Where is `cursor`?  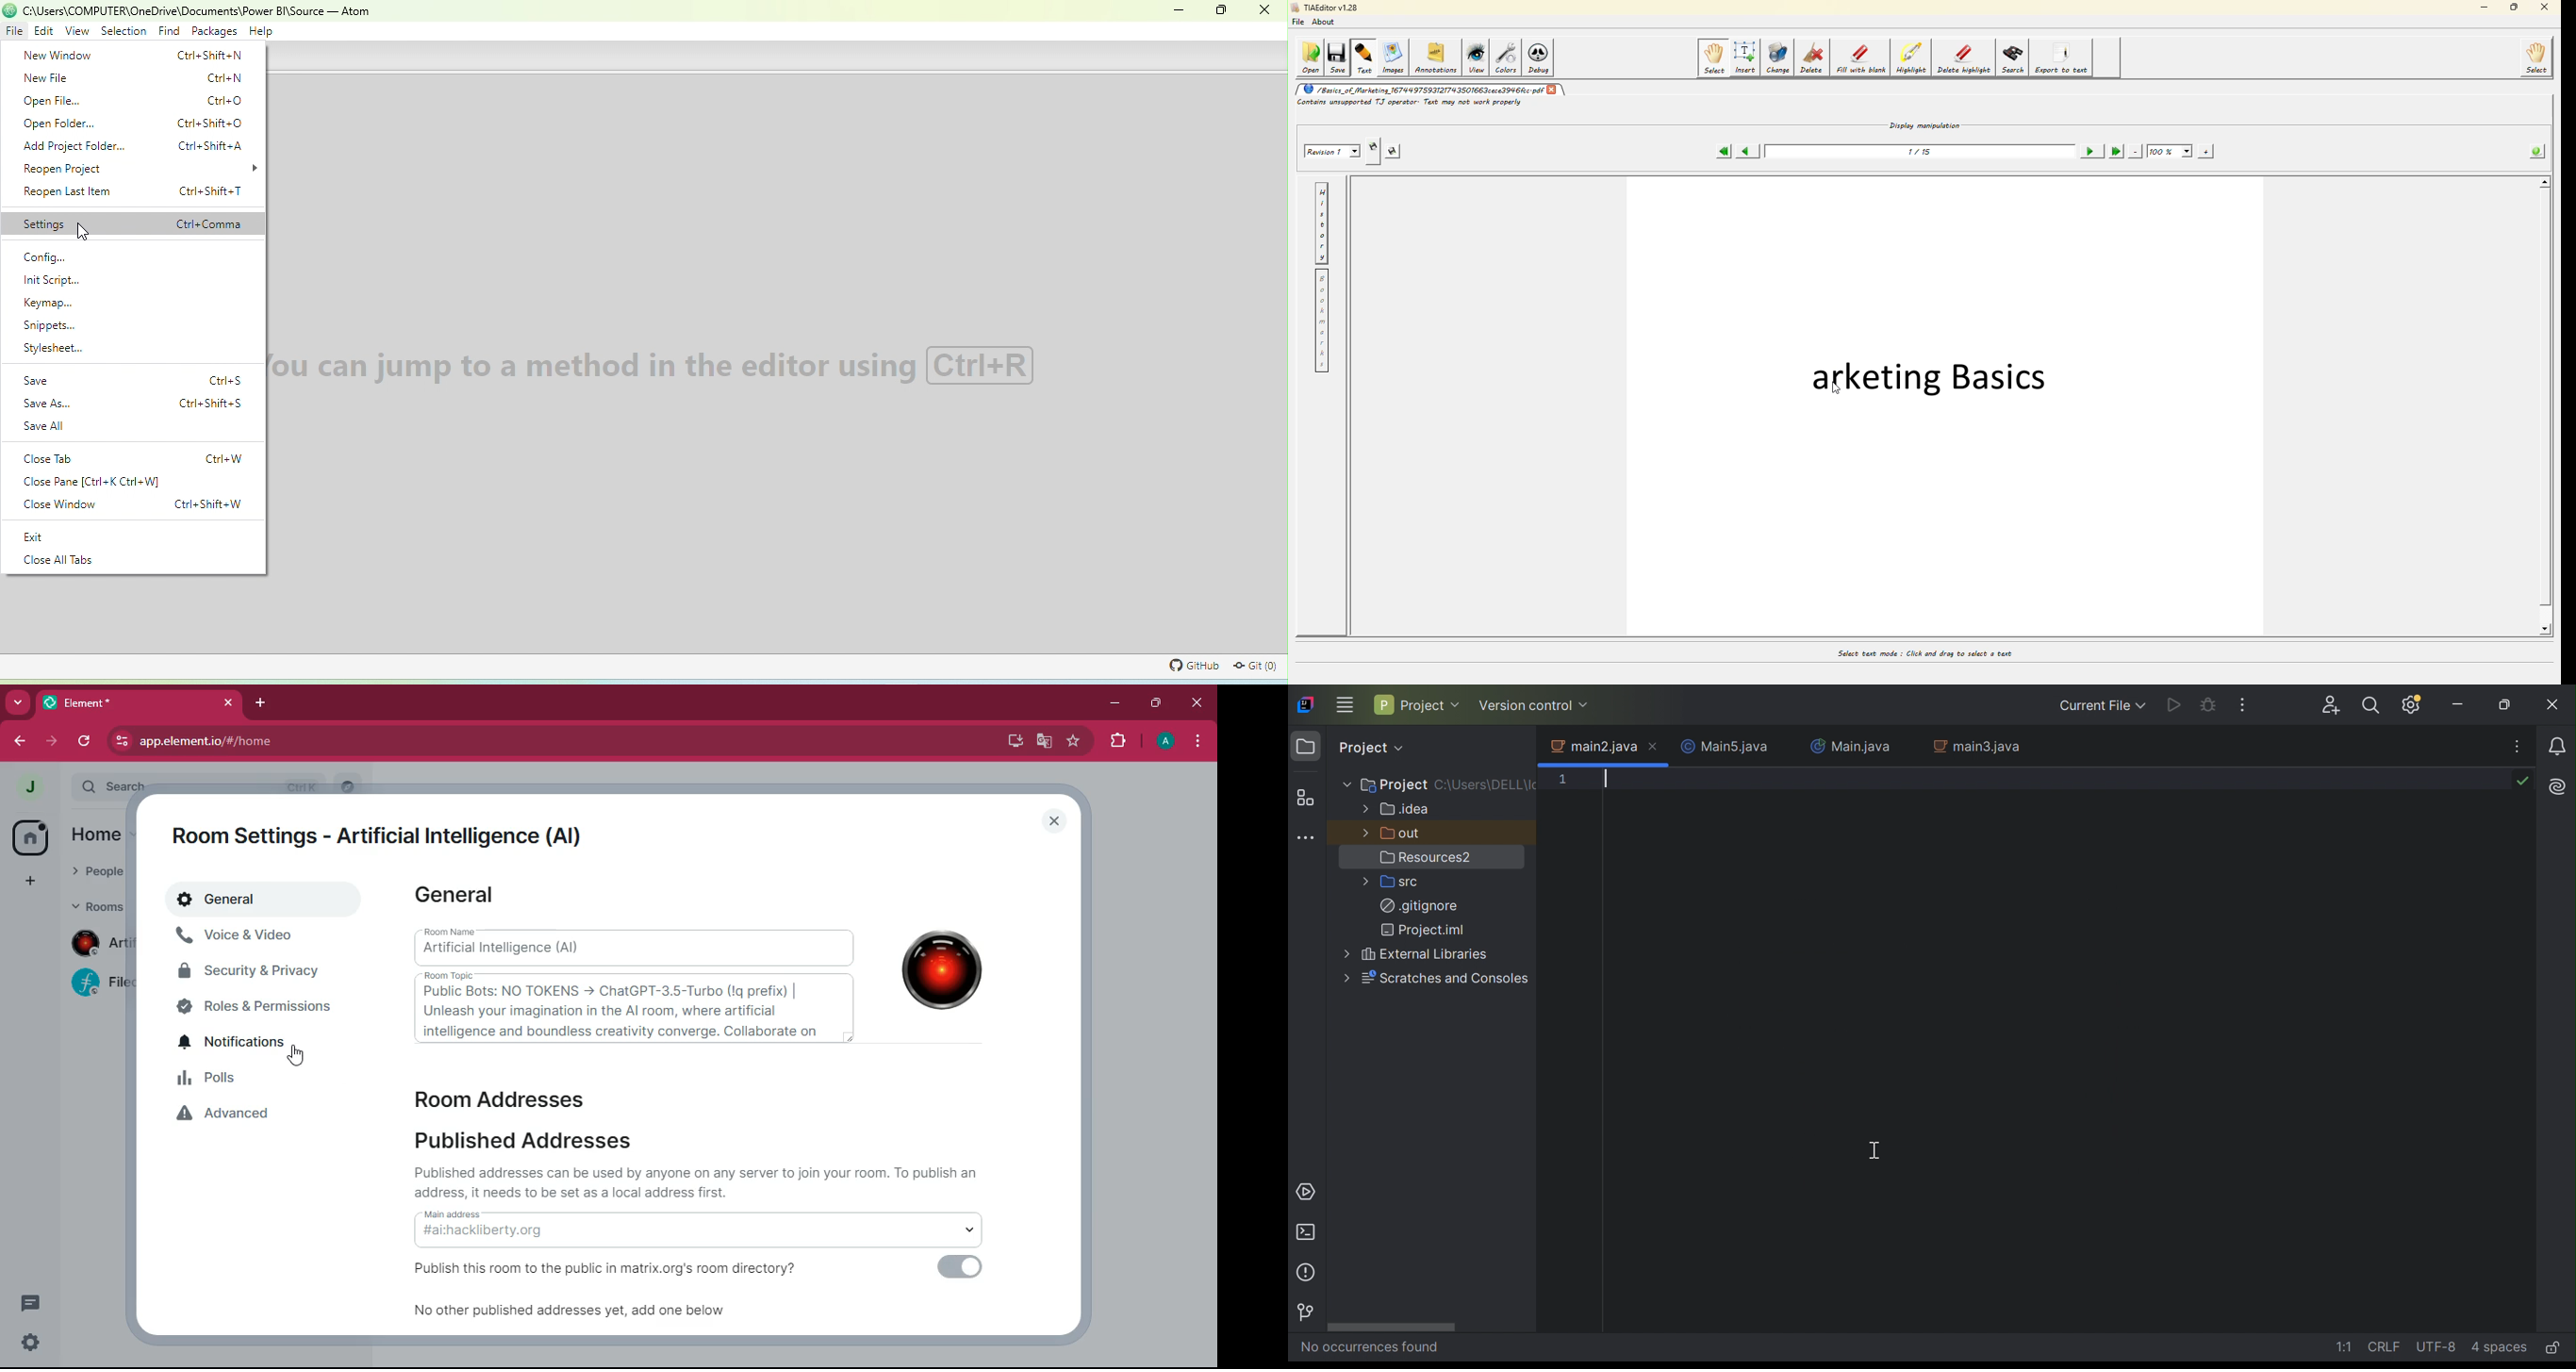
cursor is located at coordinates (301, 1054).